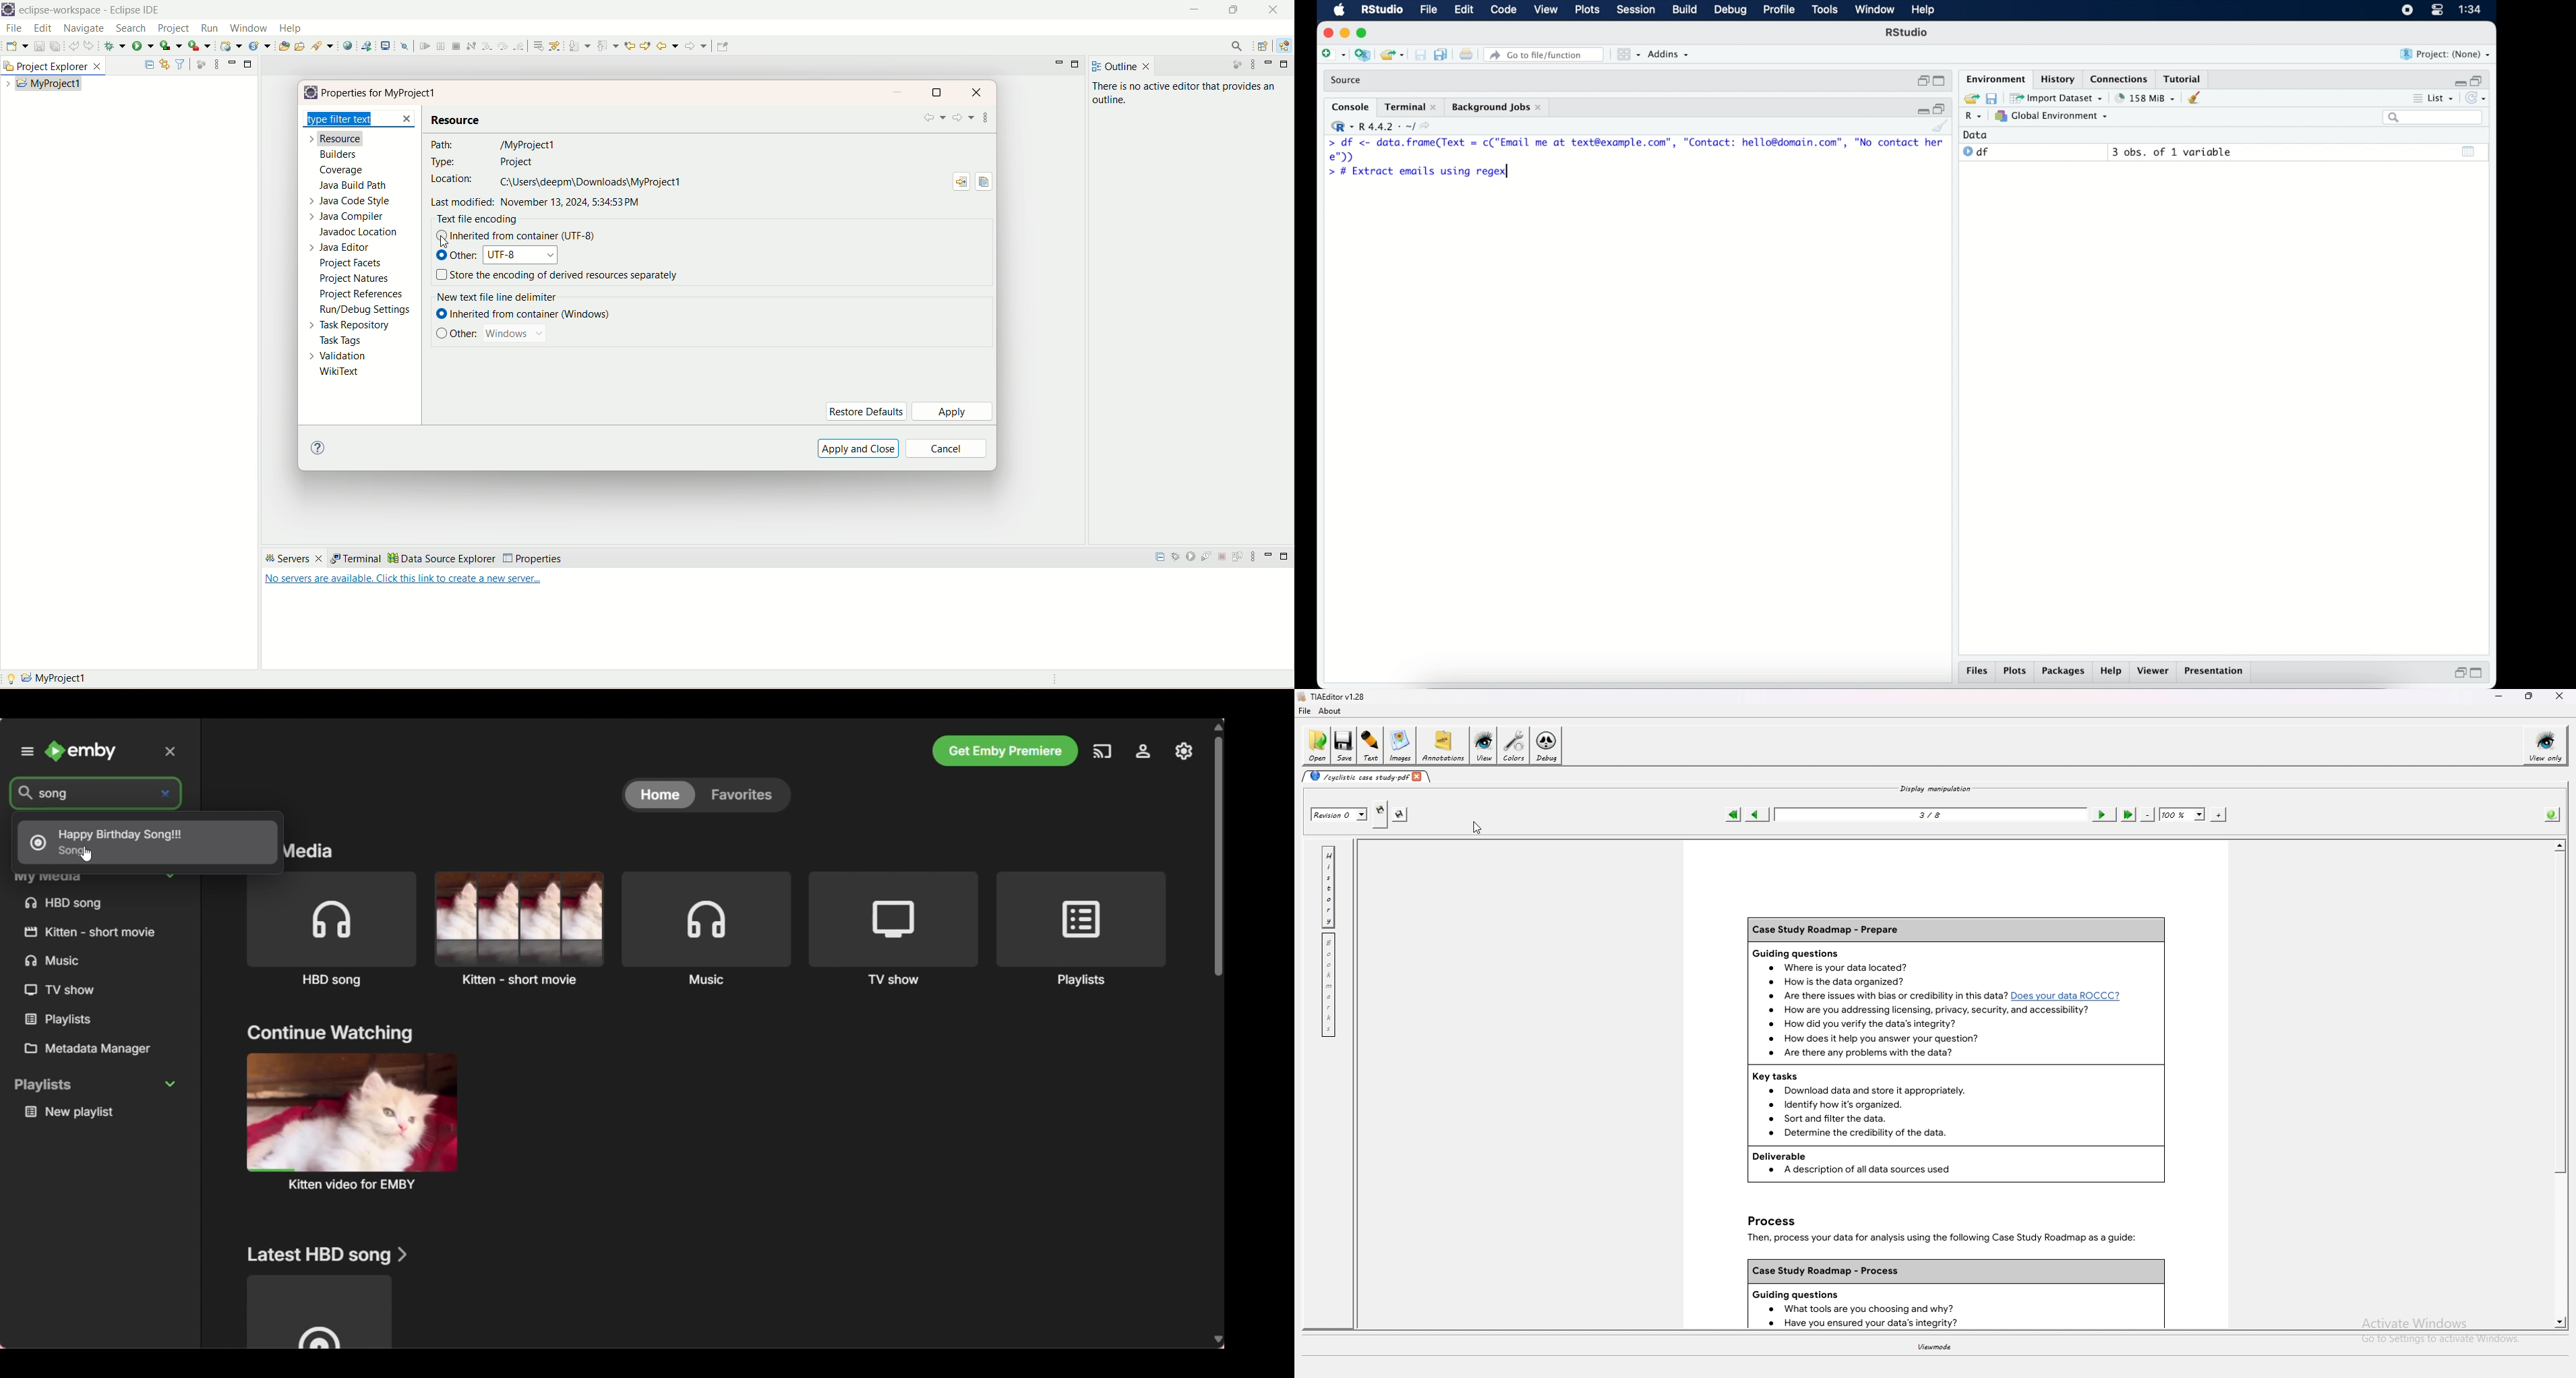  Describe the element at coordinates (98, 1049) in the screenshot. I see `Metadata manager` at that location.